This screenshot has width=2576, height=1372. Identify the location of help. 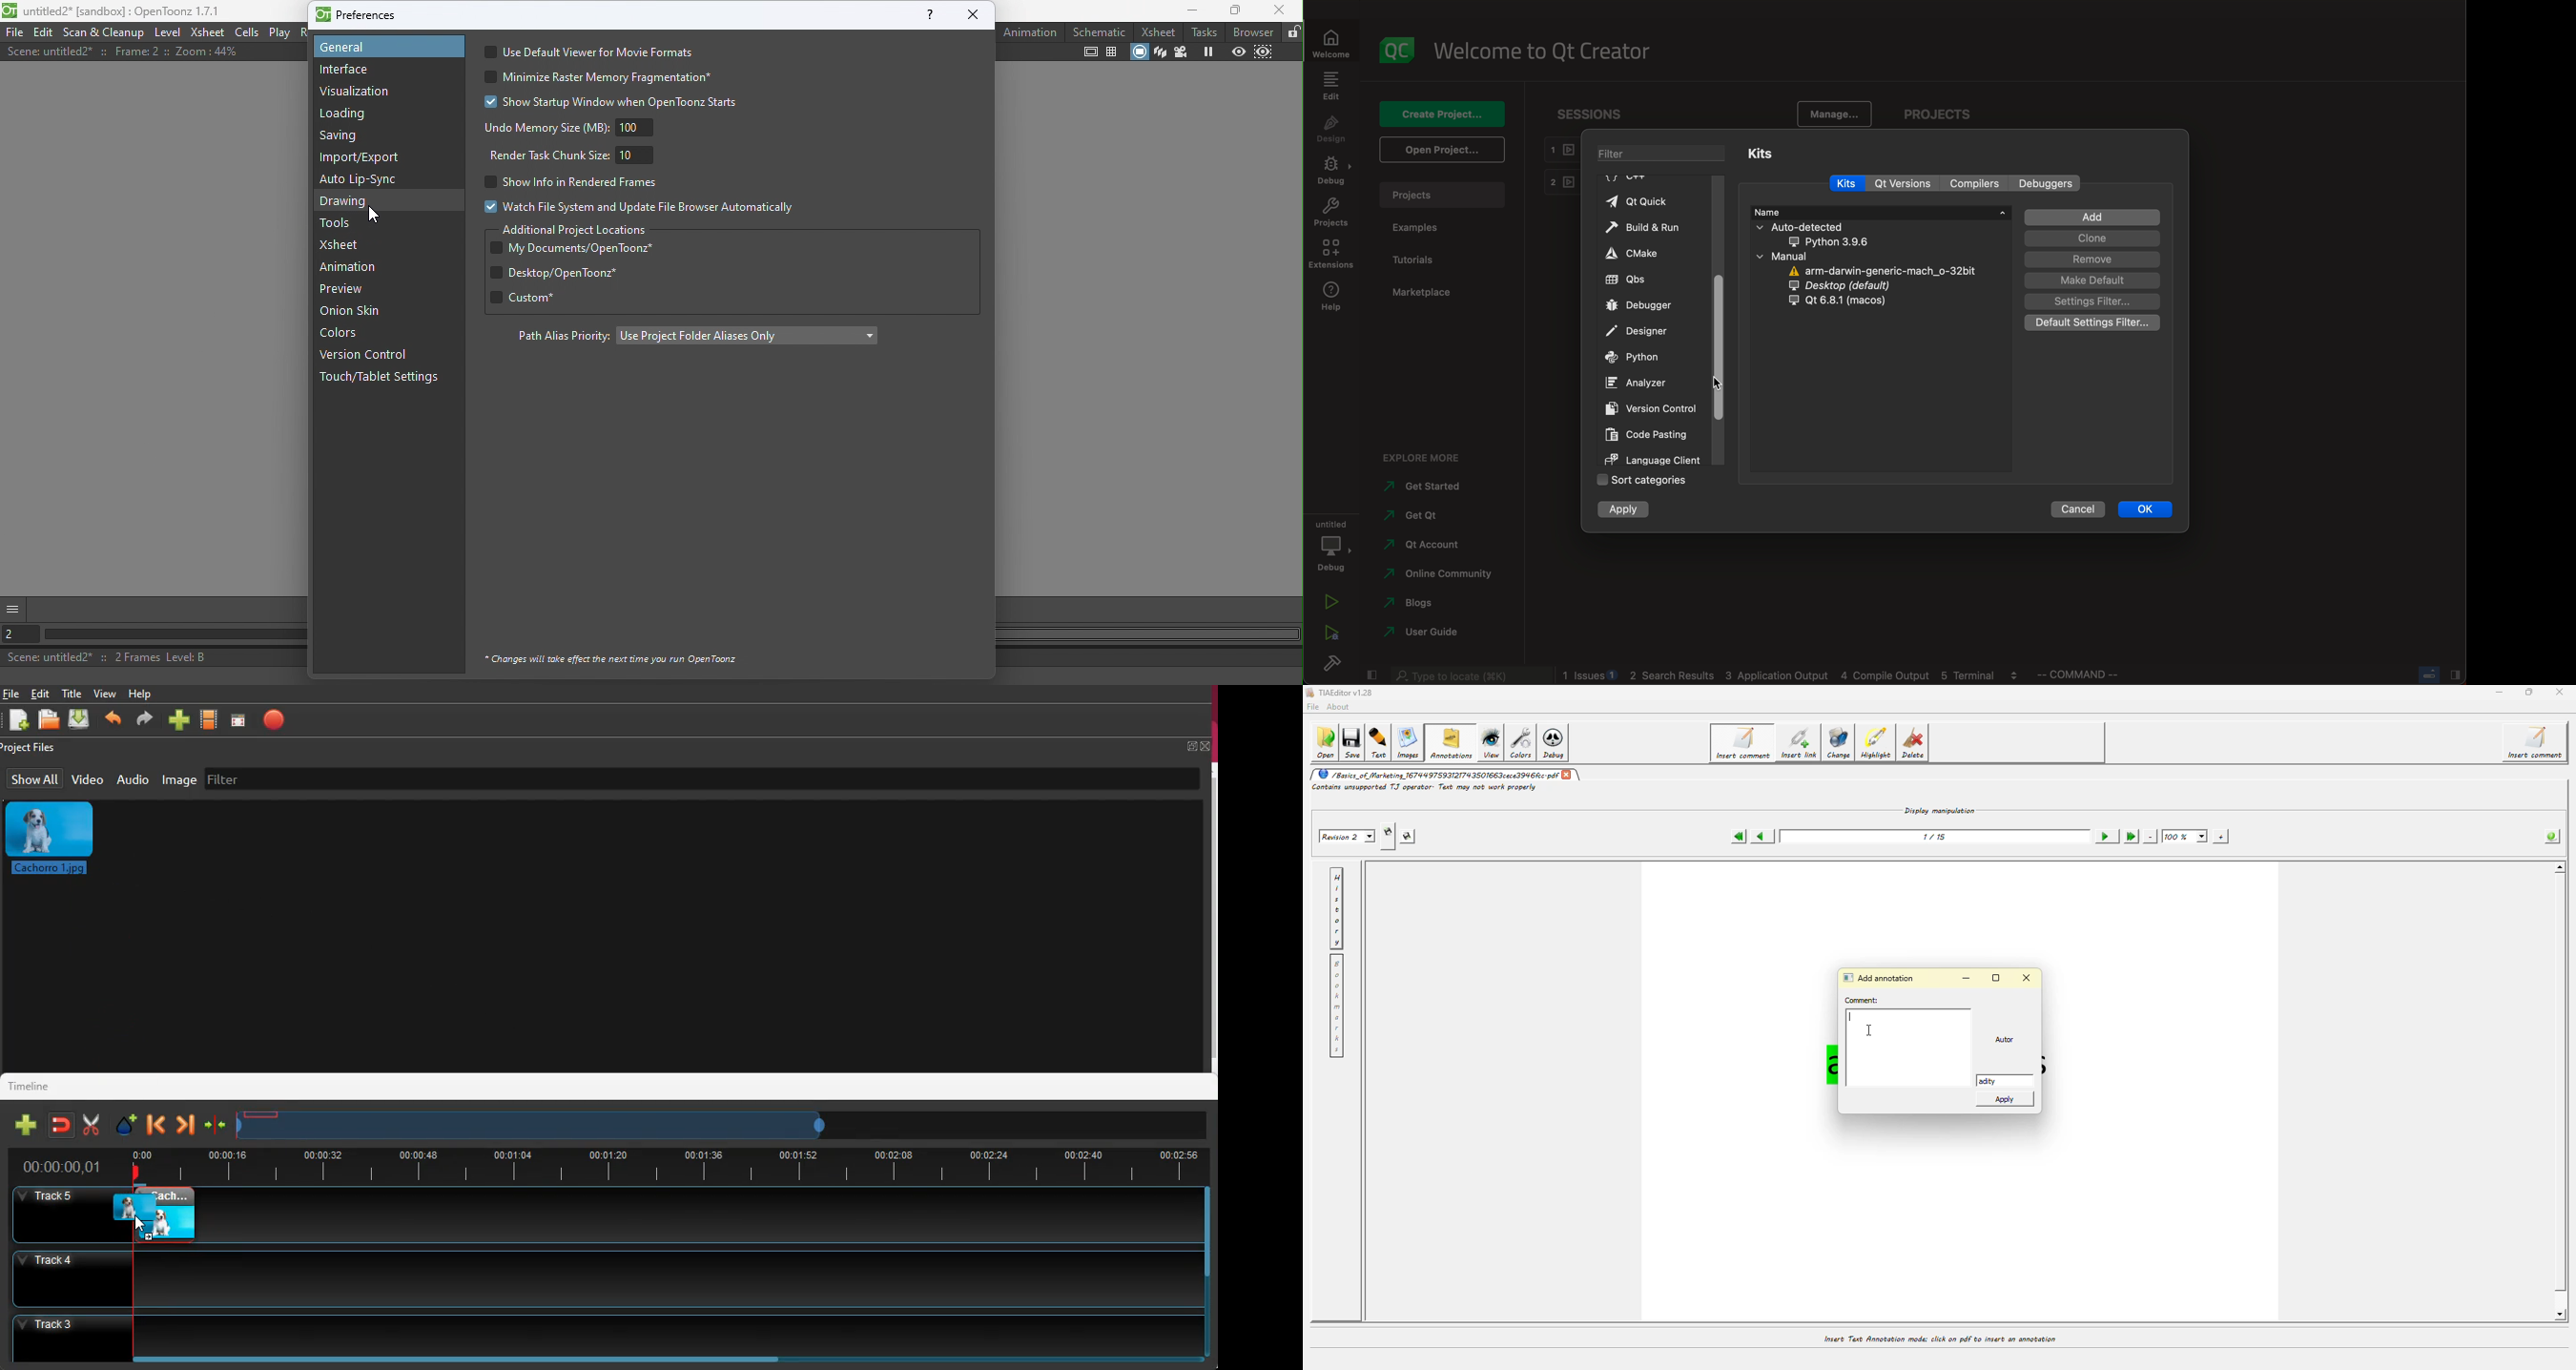
(1330, 296).